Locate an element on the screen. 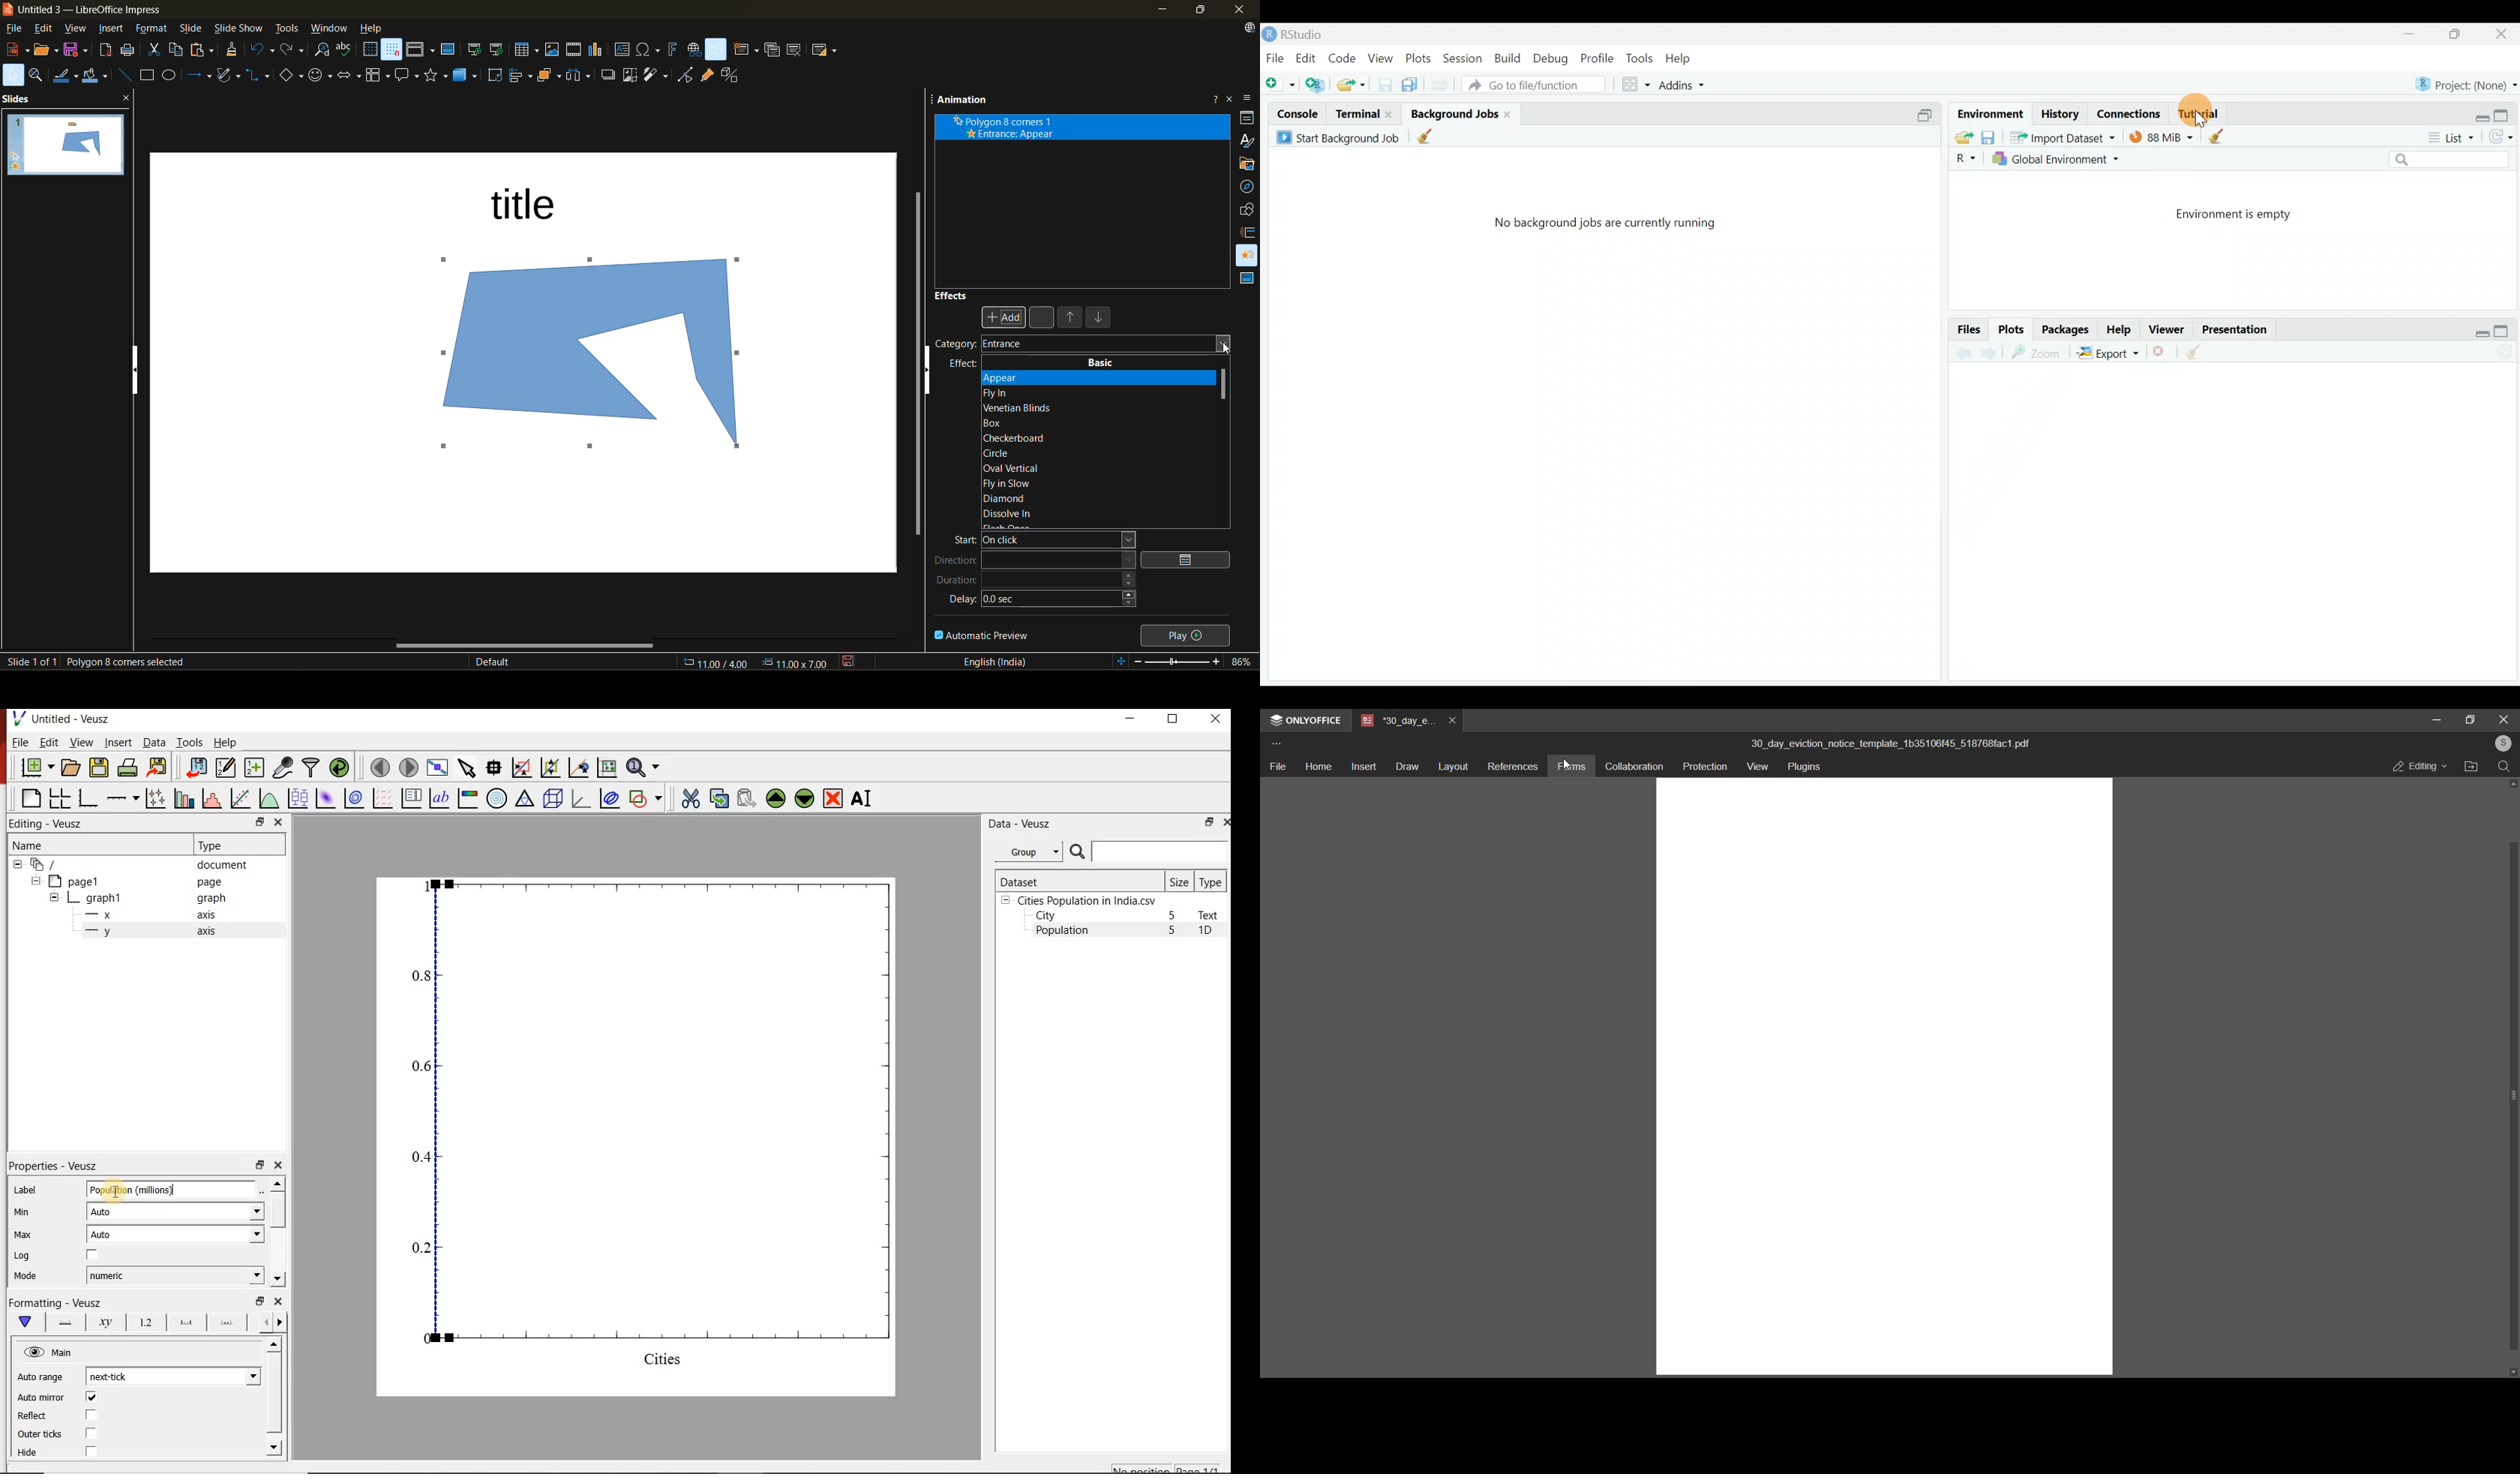 The image size is (2520, 1484). click to reset graph axes is located at coordinates (607, 767).